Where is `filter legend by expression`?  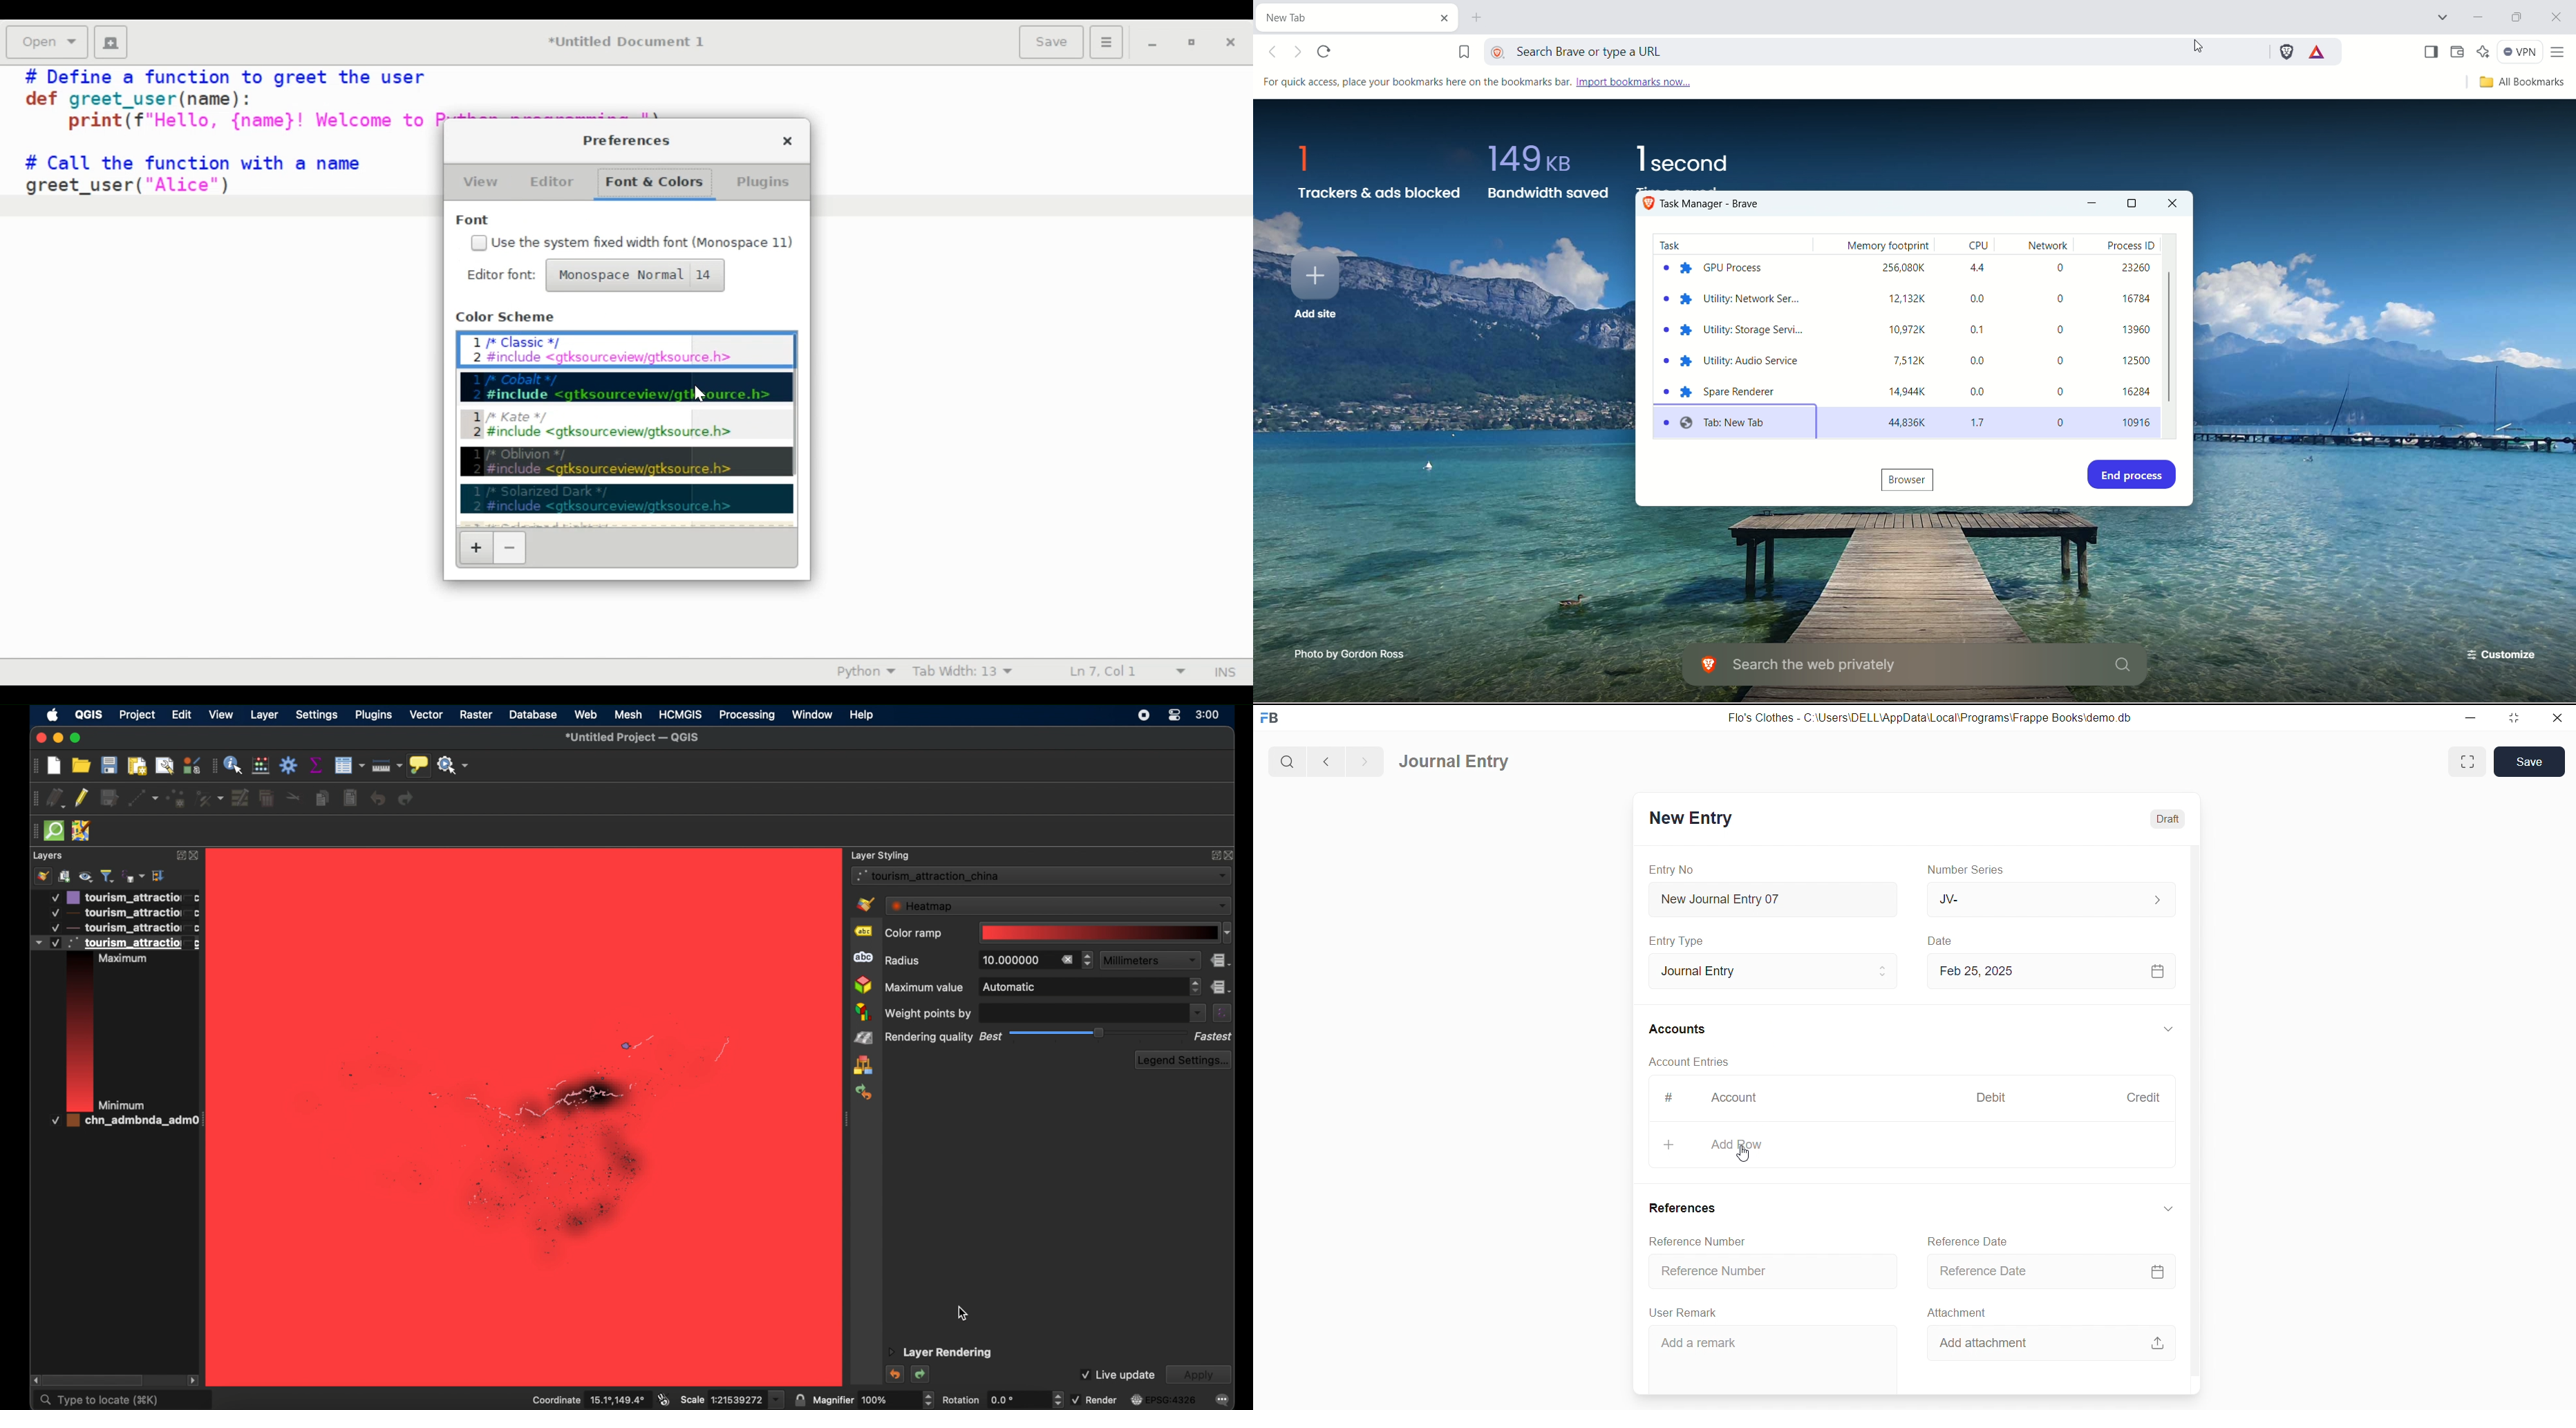 filter legend by expression is located at coordinates (134, 877).